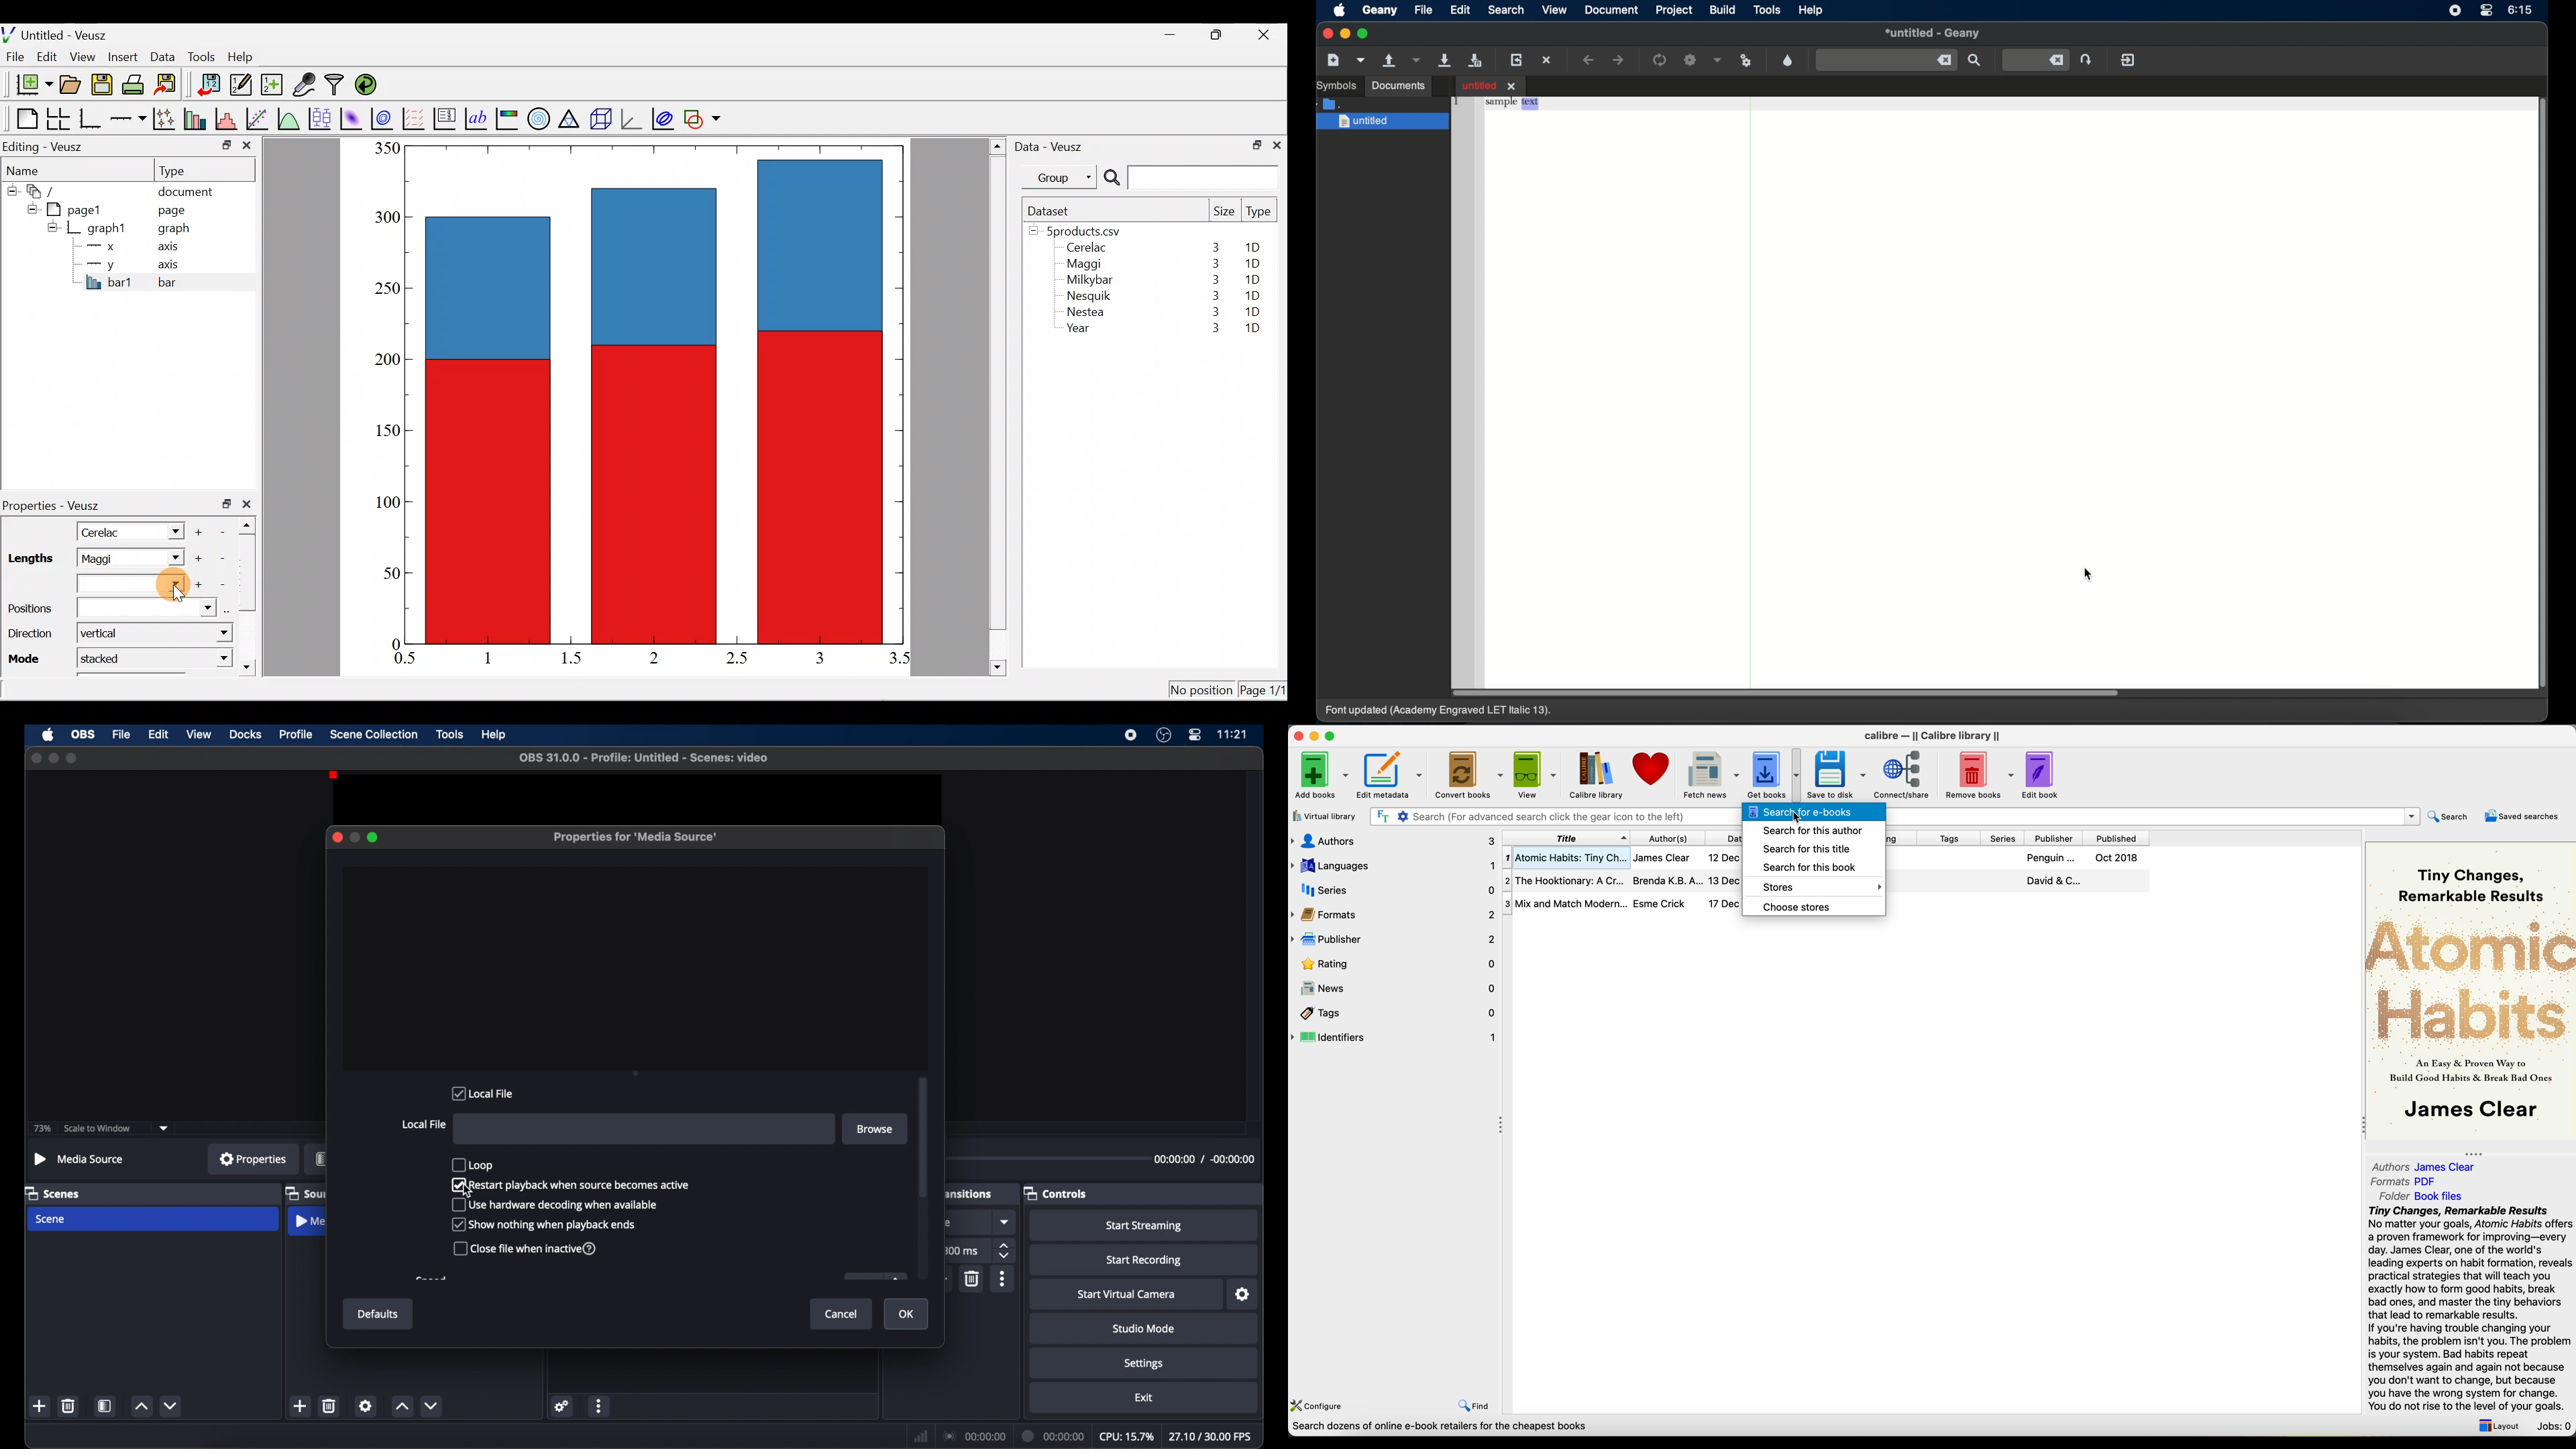 The width and height of the screenshot is (2576, 1456). What do you see at coordinates (1213, 295) in the screenshot?
I see `3` at bounding box center [1213, 295].